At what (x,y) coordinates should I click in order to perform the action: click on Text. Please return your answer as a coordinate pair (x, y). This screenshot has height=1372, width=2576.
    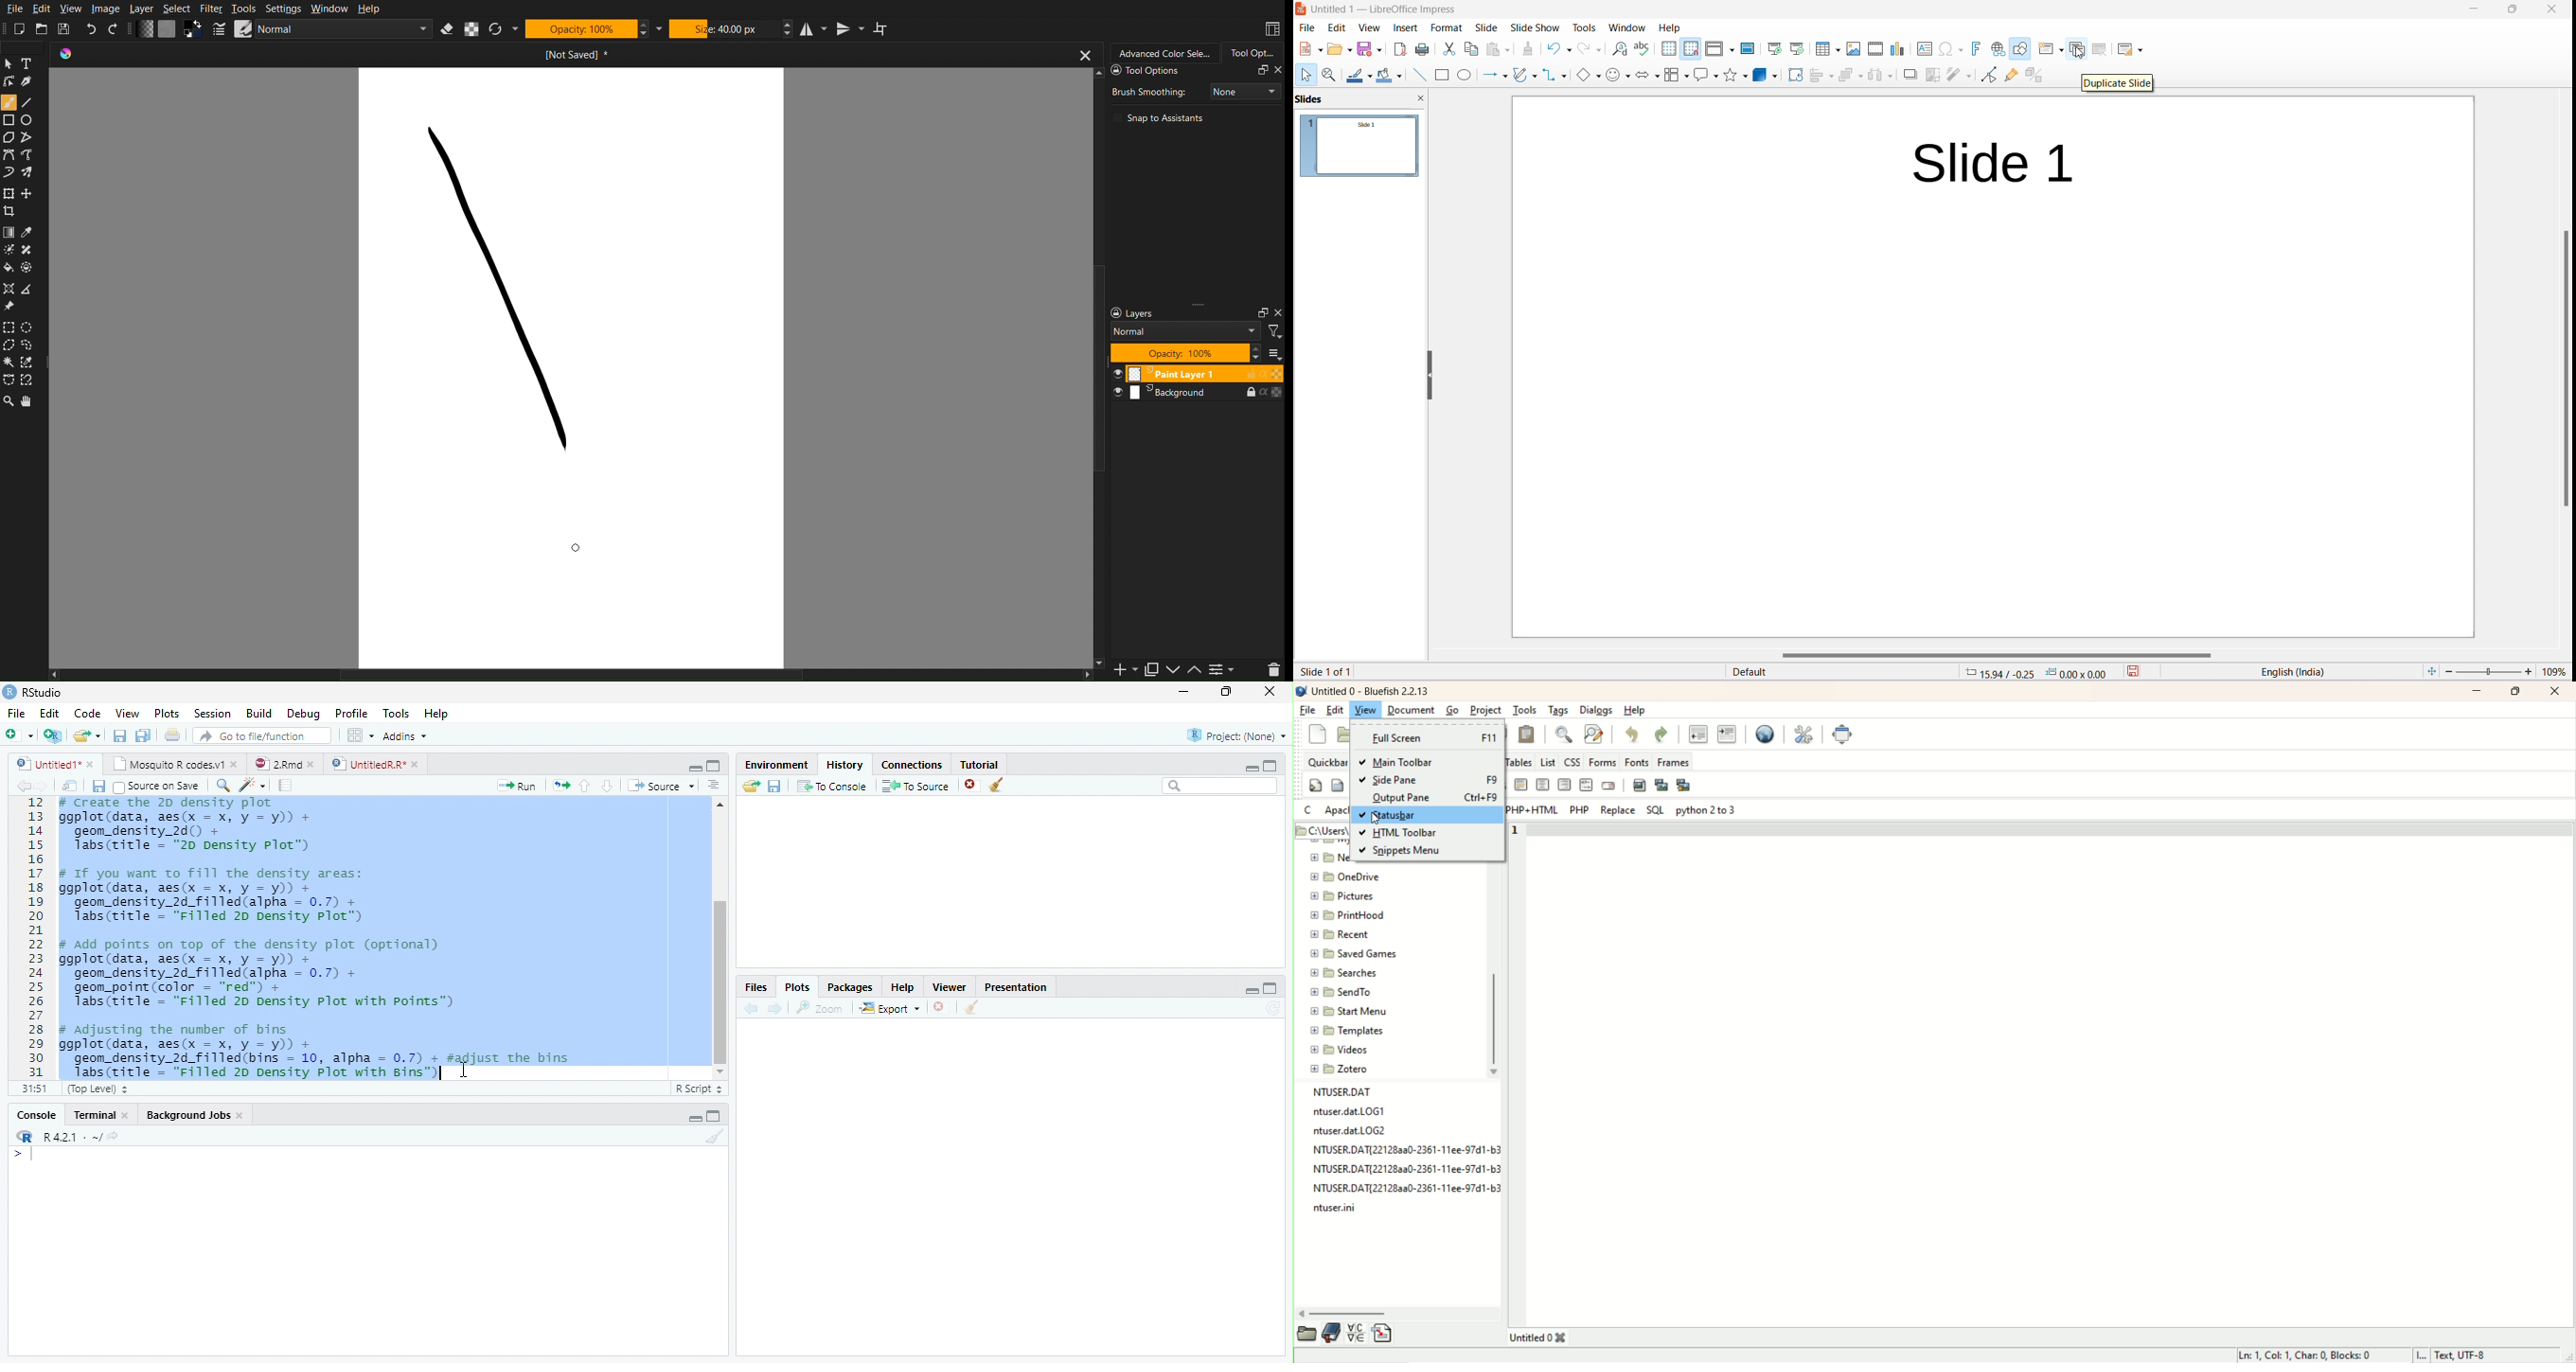
    Looking at the image, I should click on (31, 65).